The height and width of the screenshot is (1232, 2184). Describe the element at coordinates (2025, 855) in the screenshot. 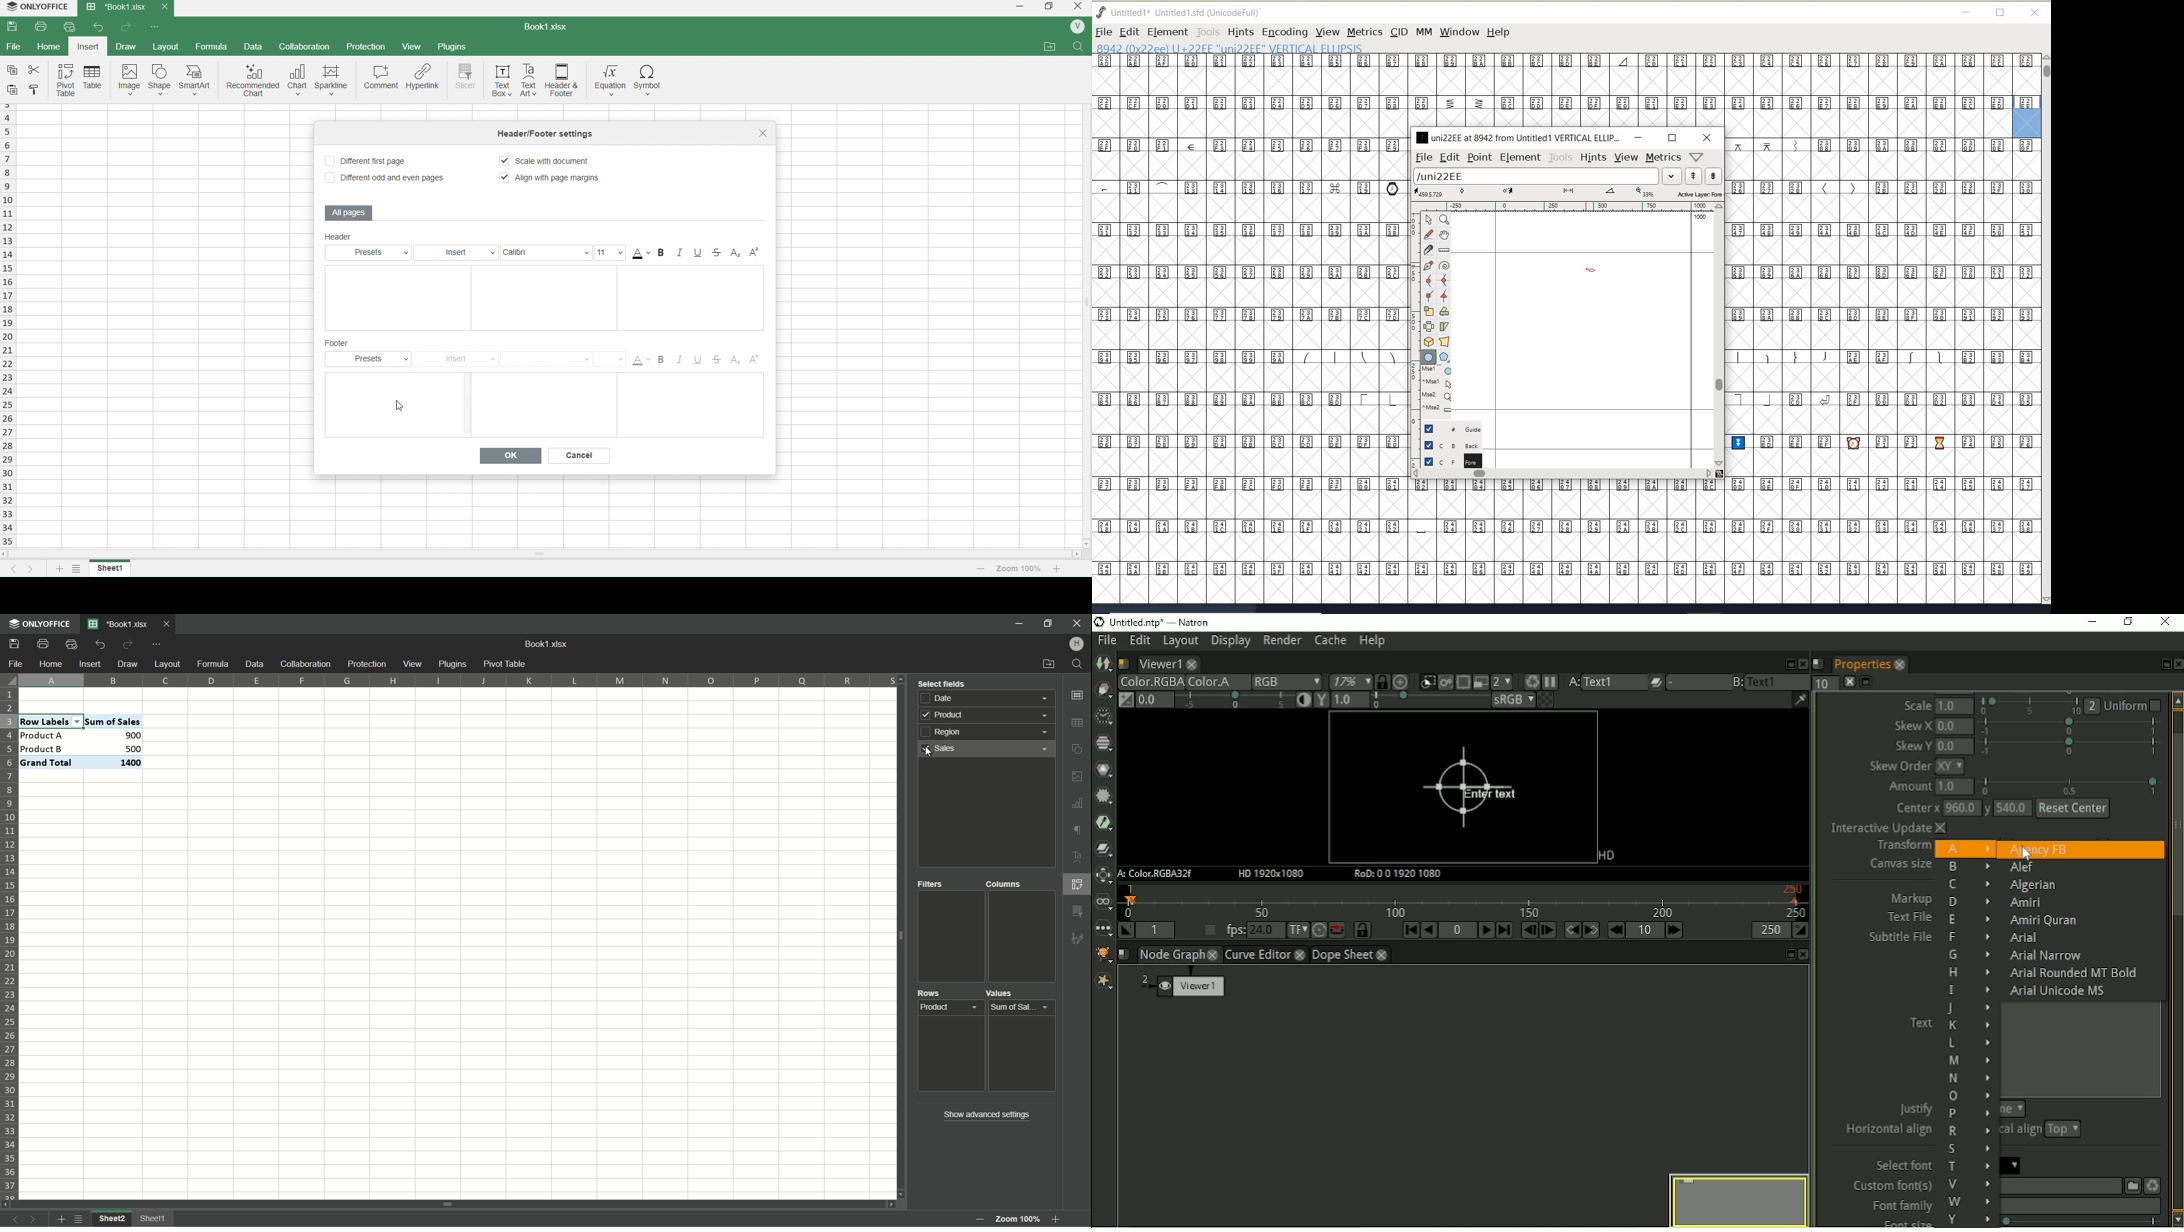

I see `Cursor` at that location.